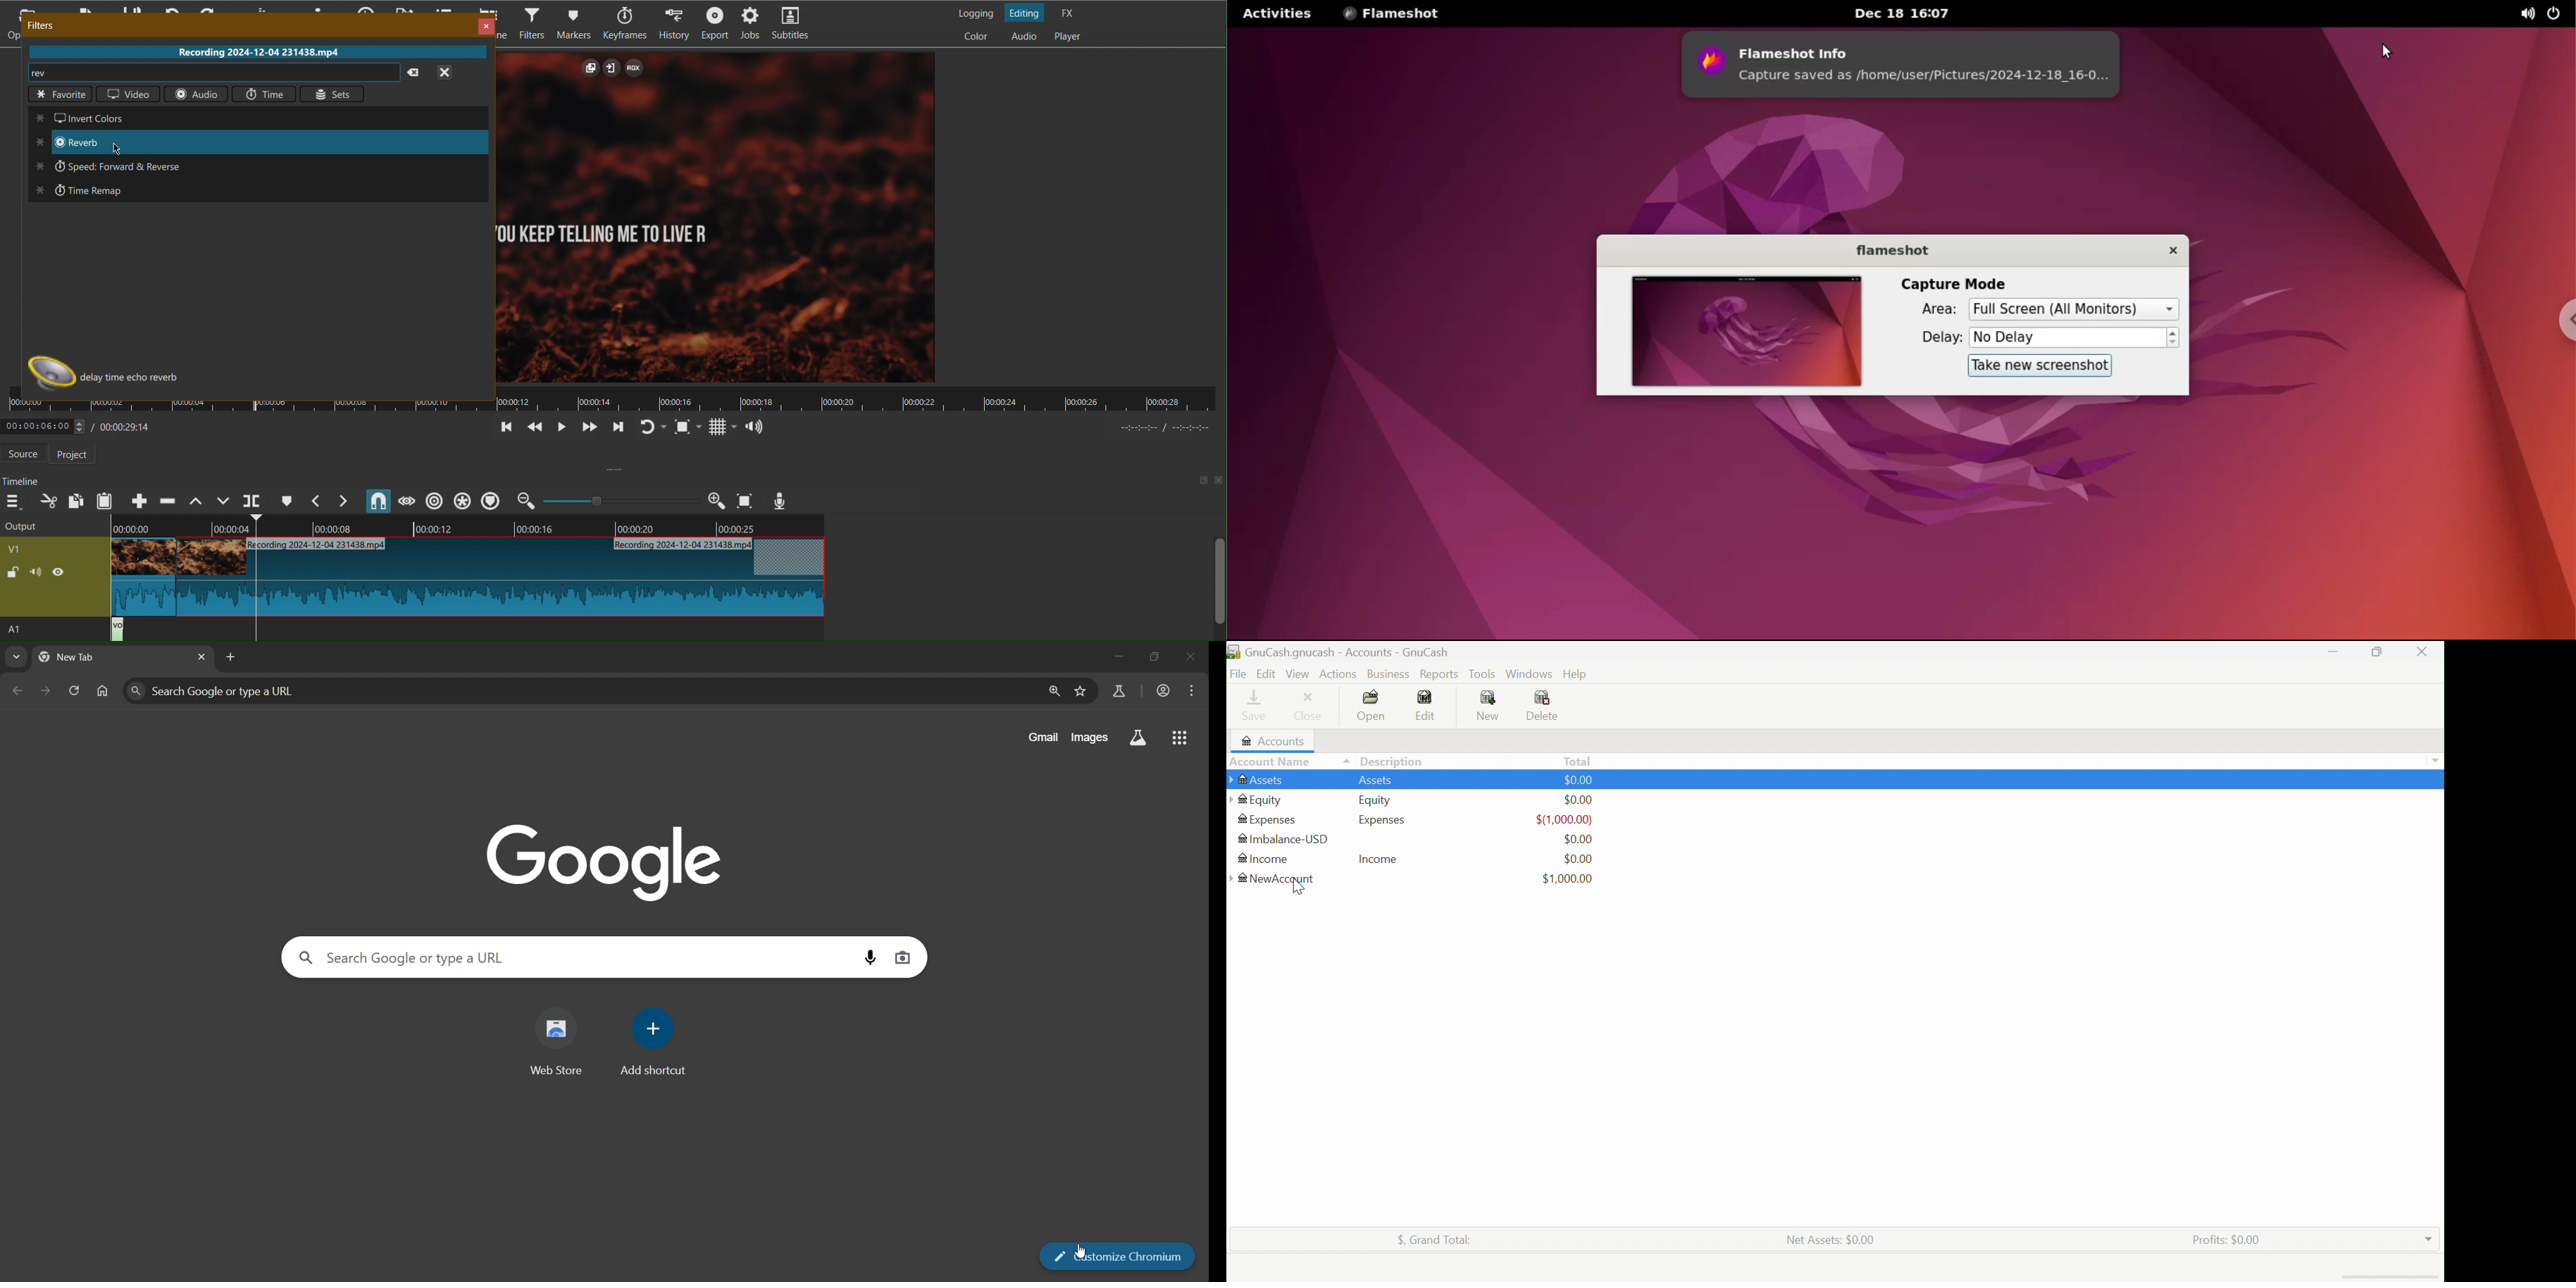 Image resolution: width=2576 pixels, height=1288 pixels. What do you see at coordinates (88, 118) in the screenshot?
I see `Invert Colors` at bounding box center [88, 118].